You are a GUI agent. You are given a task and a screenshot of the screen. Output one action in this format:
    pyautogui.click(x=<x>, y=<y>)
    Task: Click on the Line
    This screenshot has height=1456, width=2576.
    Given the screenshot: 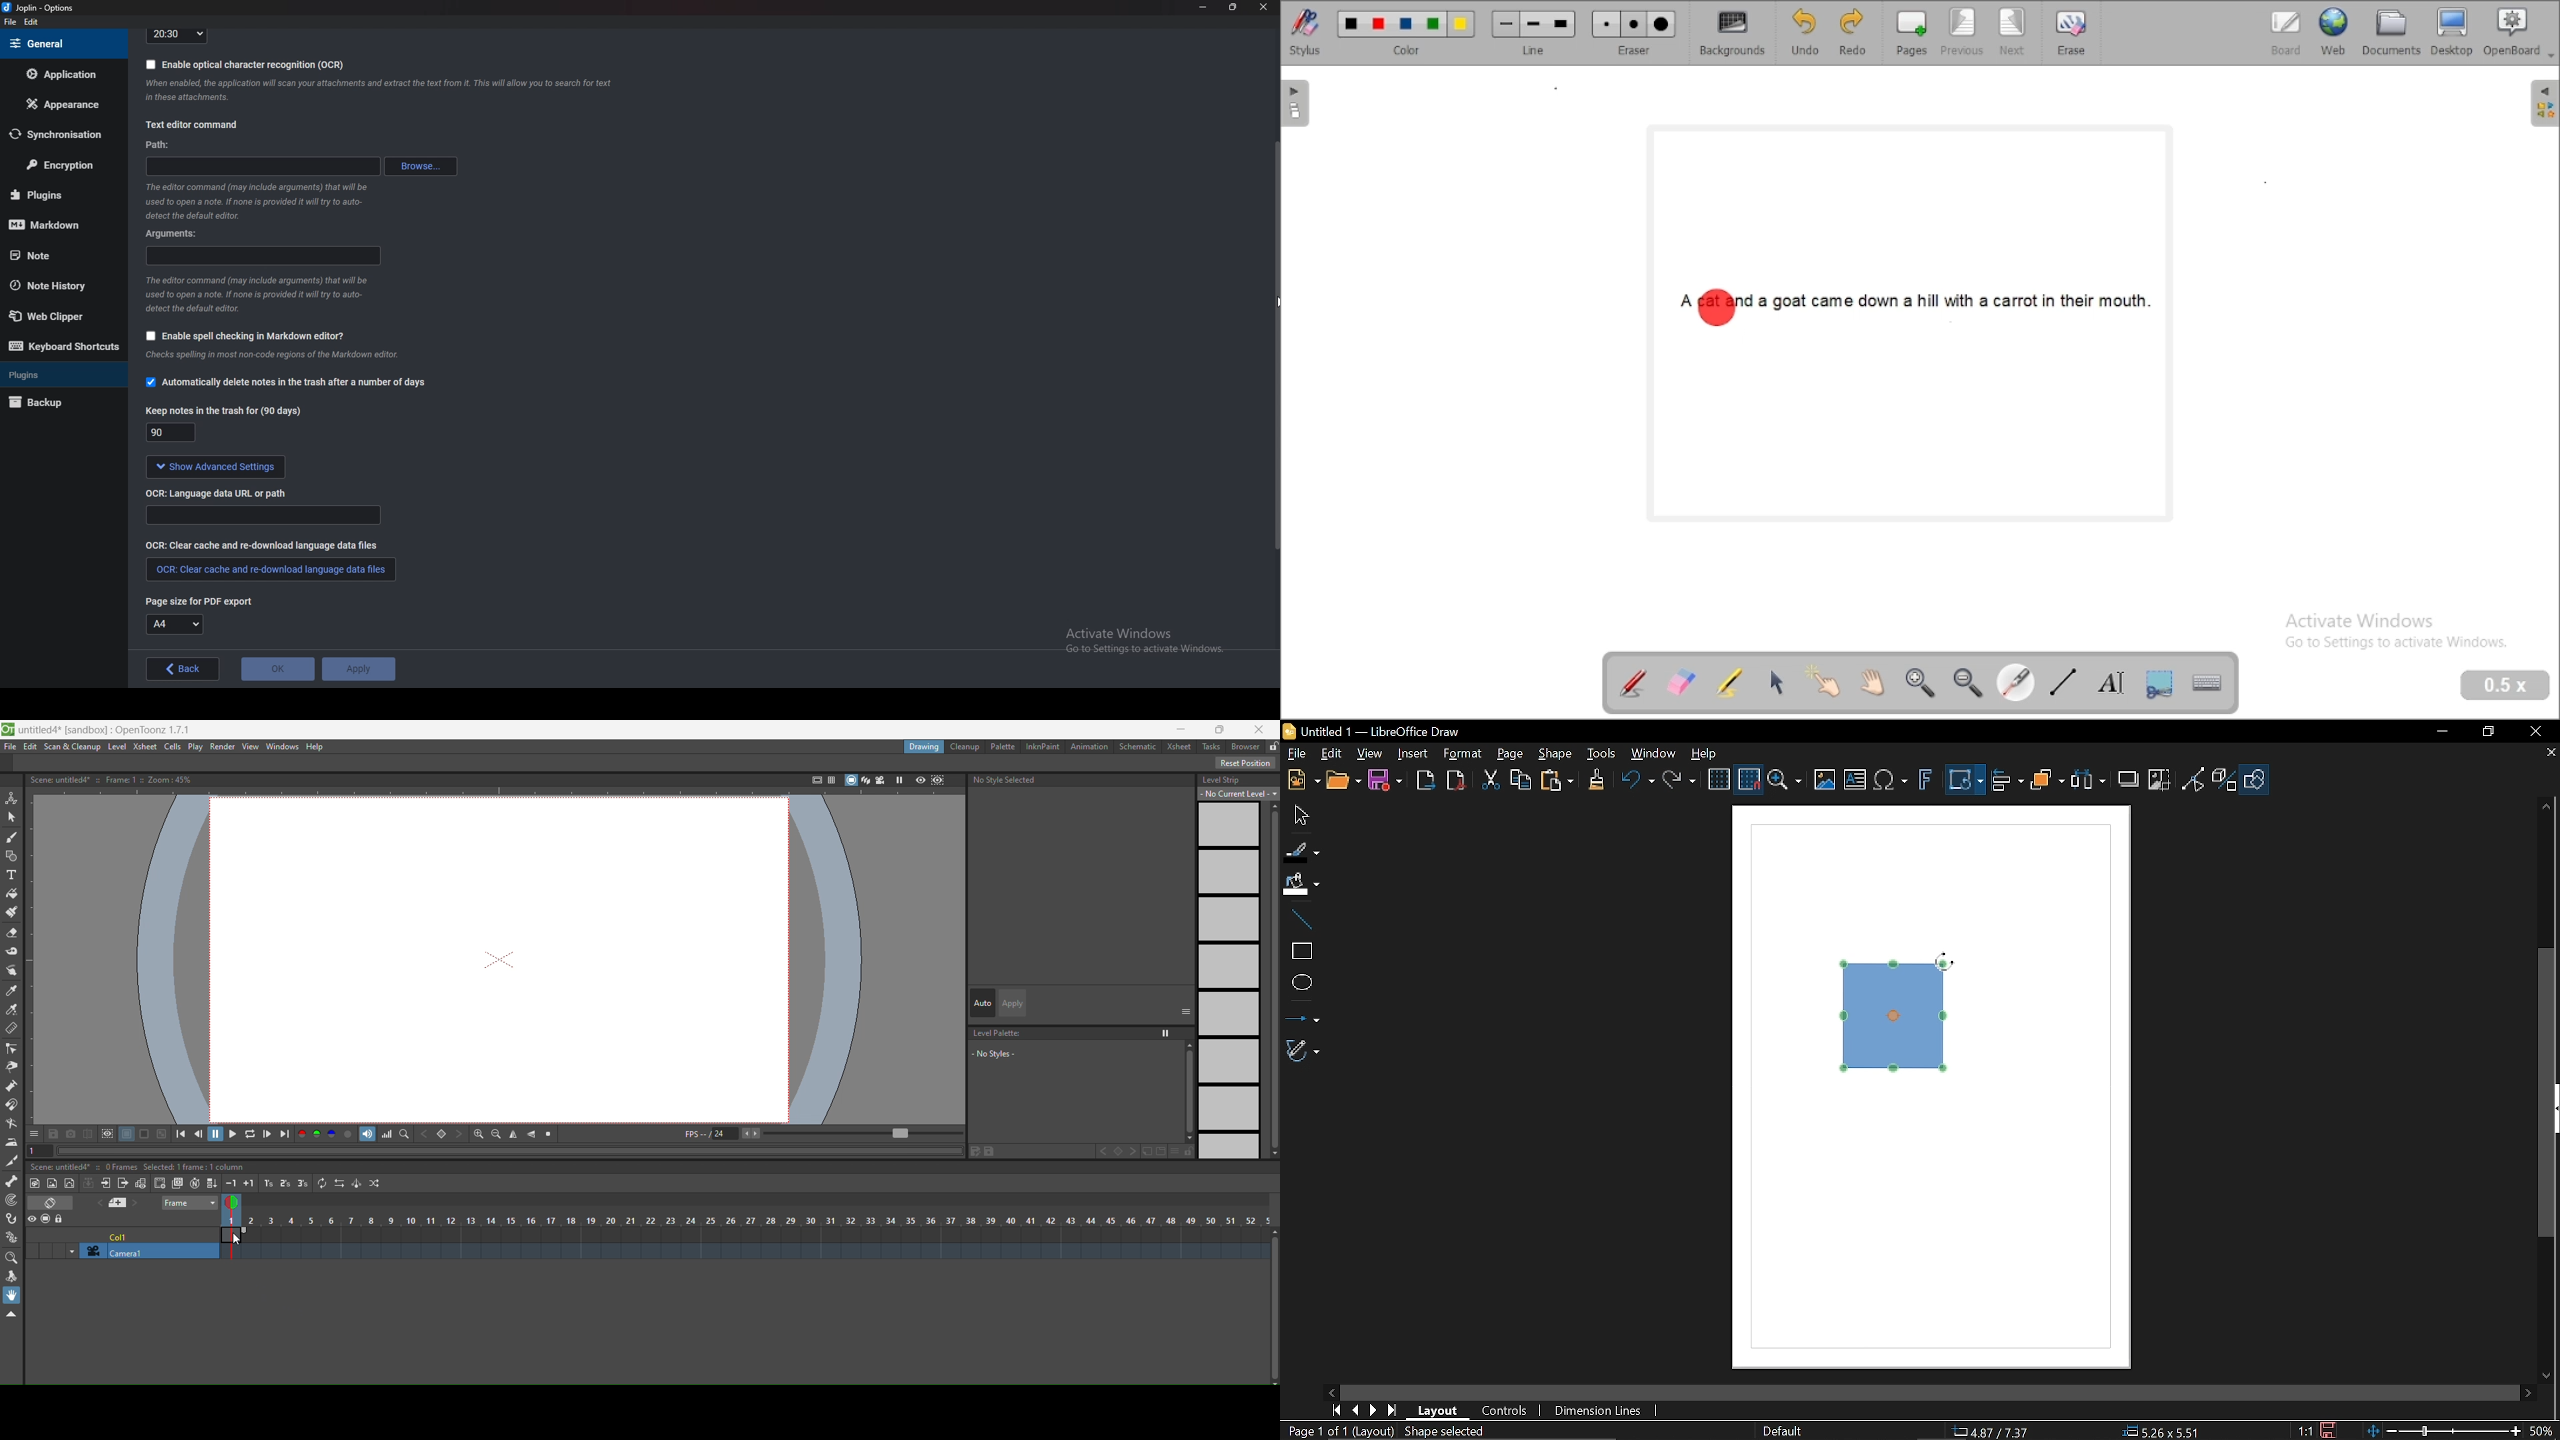 What is the action you would take?
    pyautogui.click(x=1300, y=920)
    